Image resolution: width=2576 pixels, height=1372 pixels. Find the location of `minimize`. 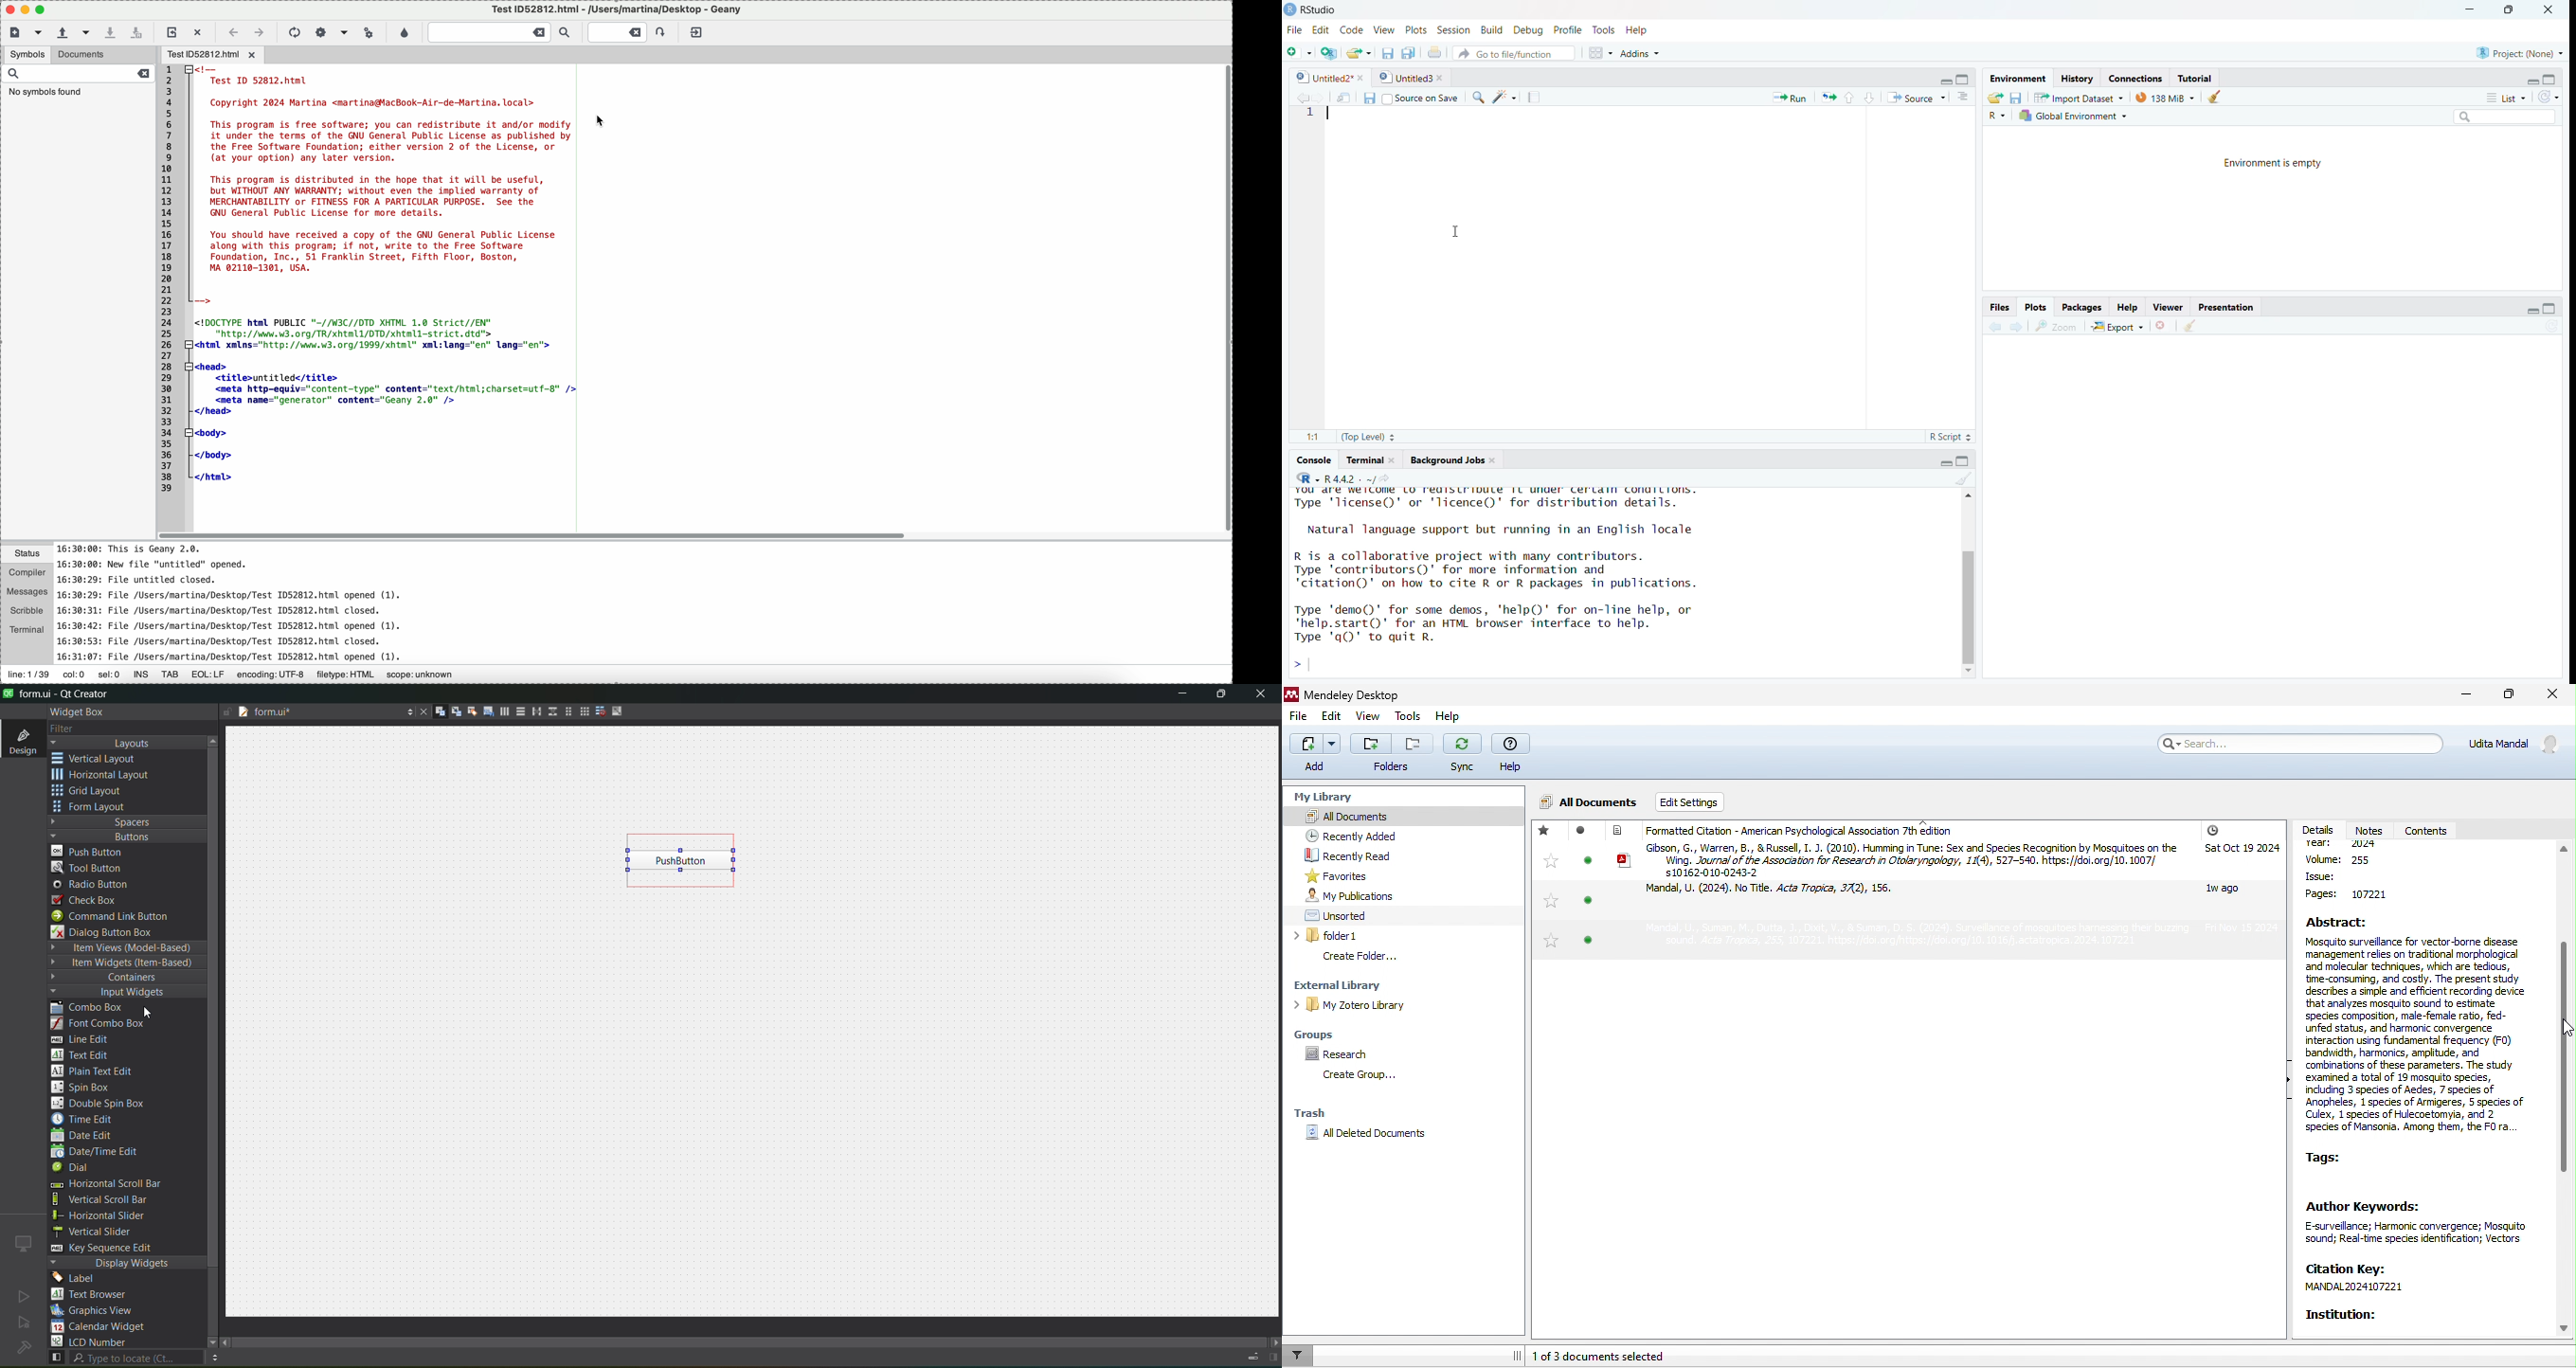

minimize is located at coordinates (2463, 696).